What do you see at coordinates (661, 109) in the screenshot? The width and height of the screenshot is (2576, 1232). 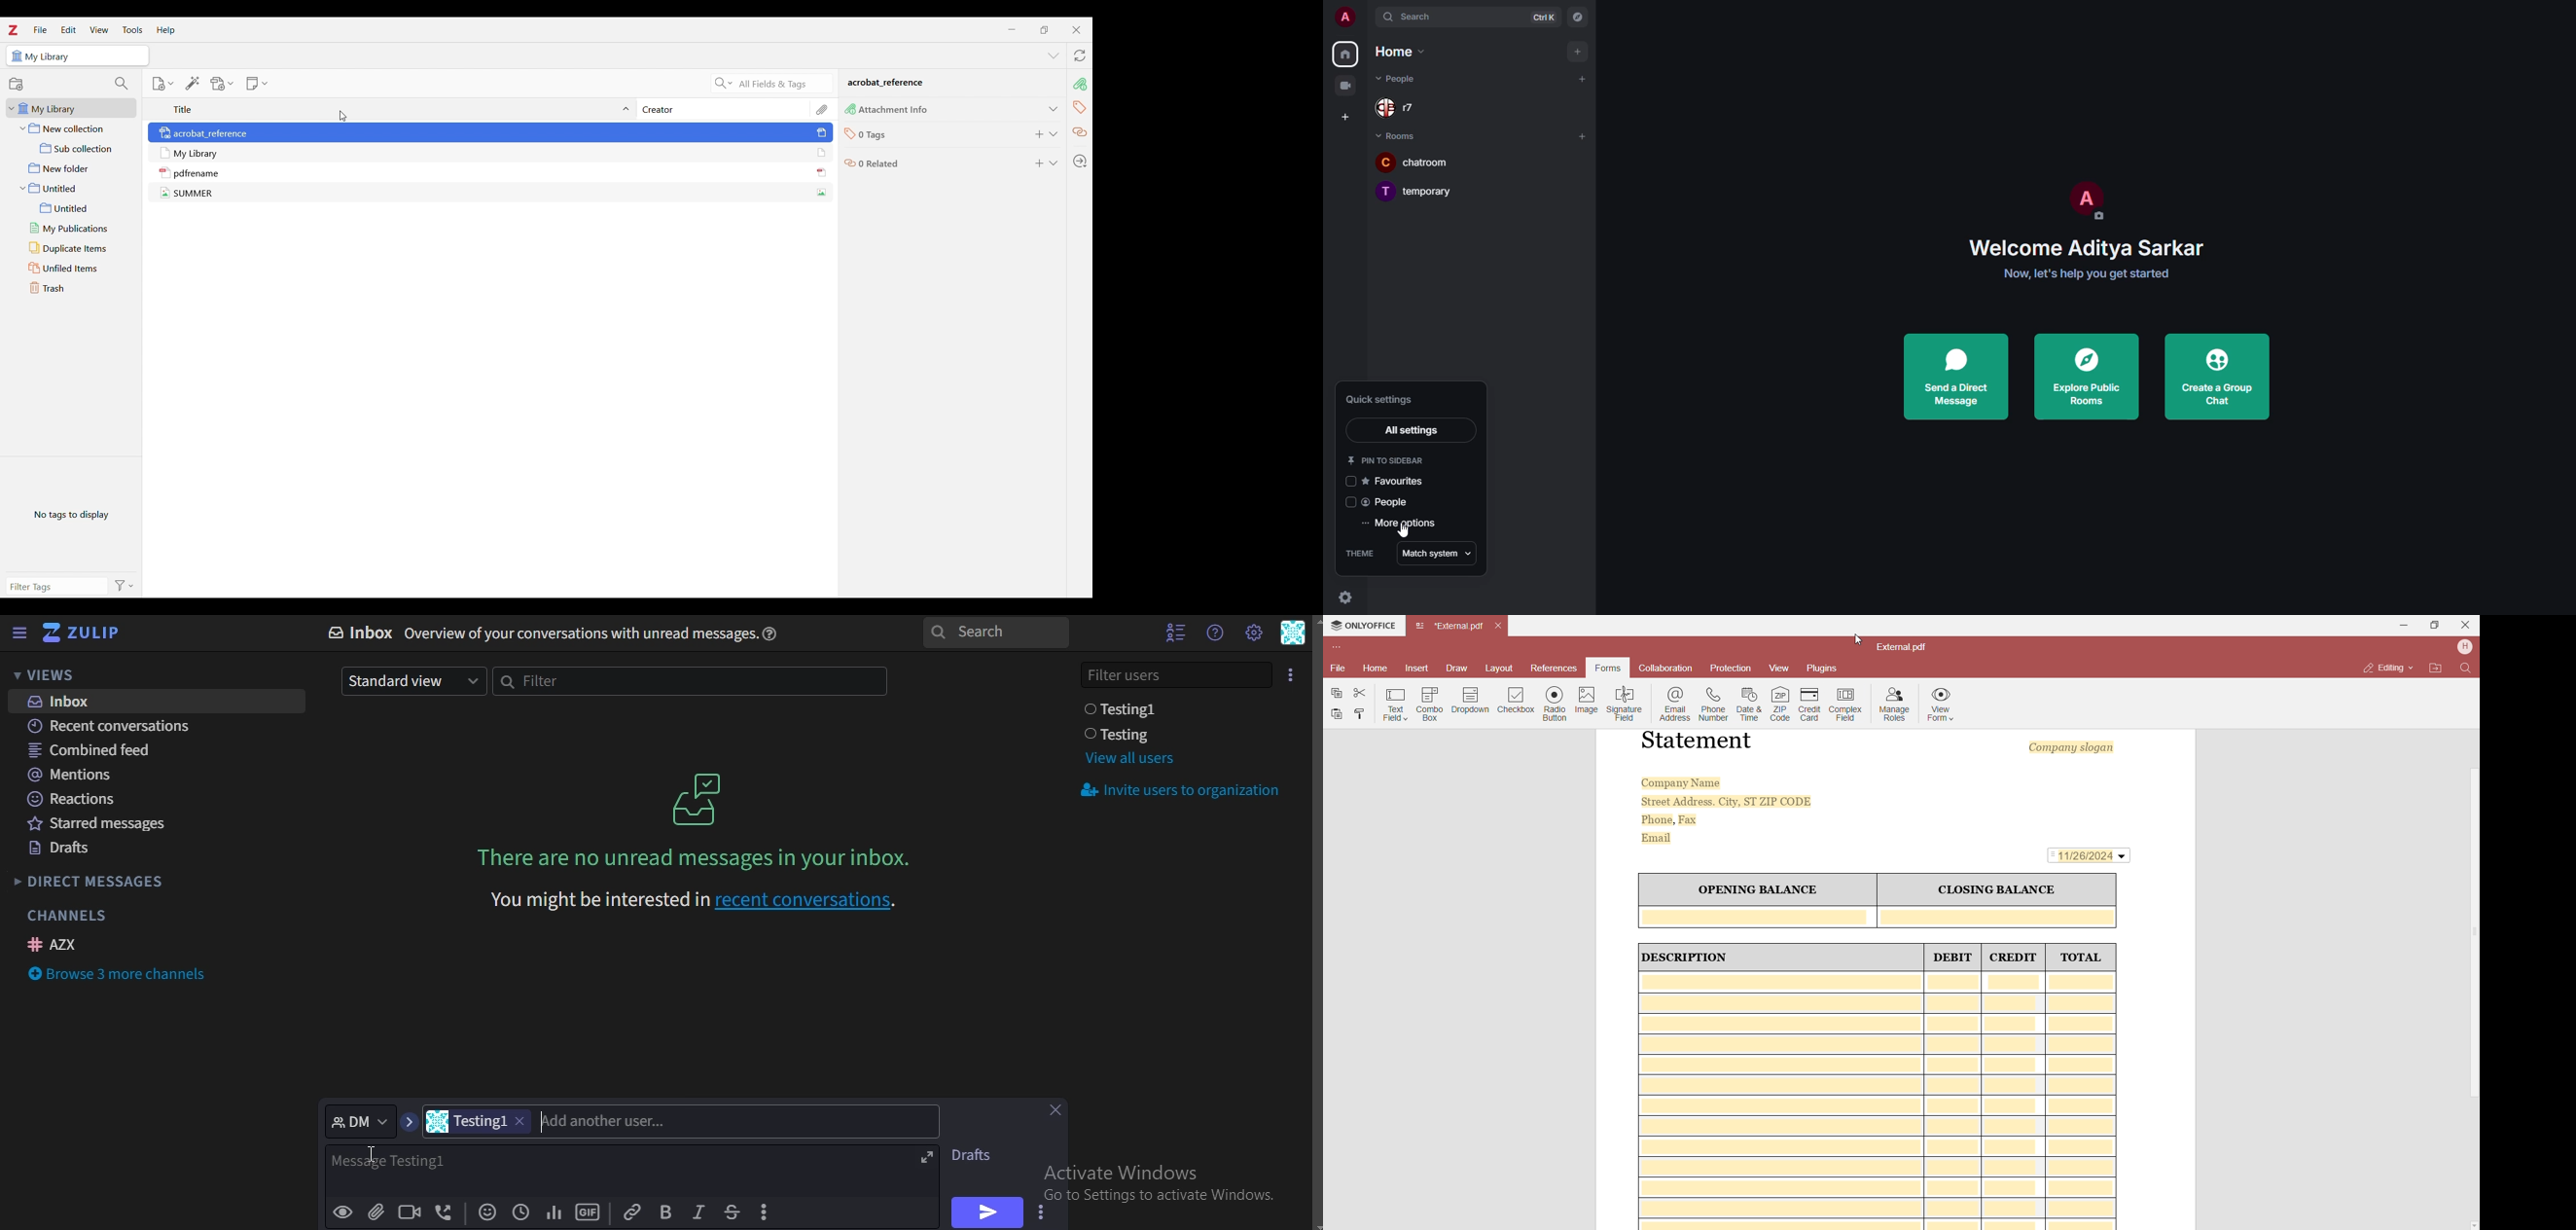 I see `Creator column` at bounding box center [661, 109].